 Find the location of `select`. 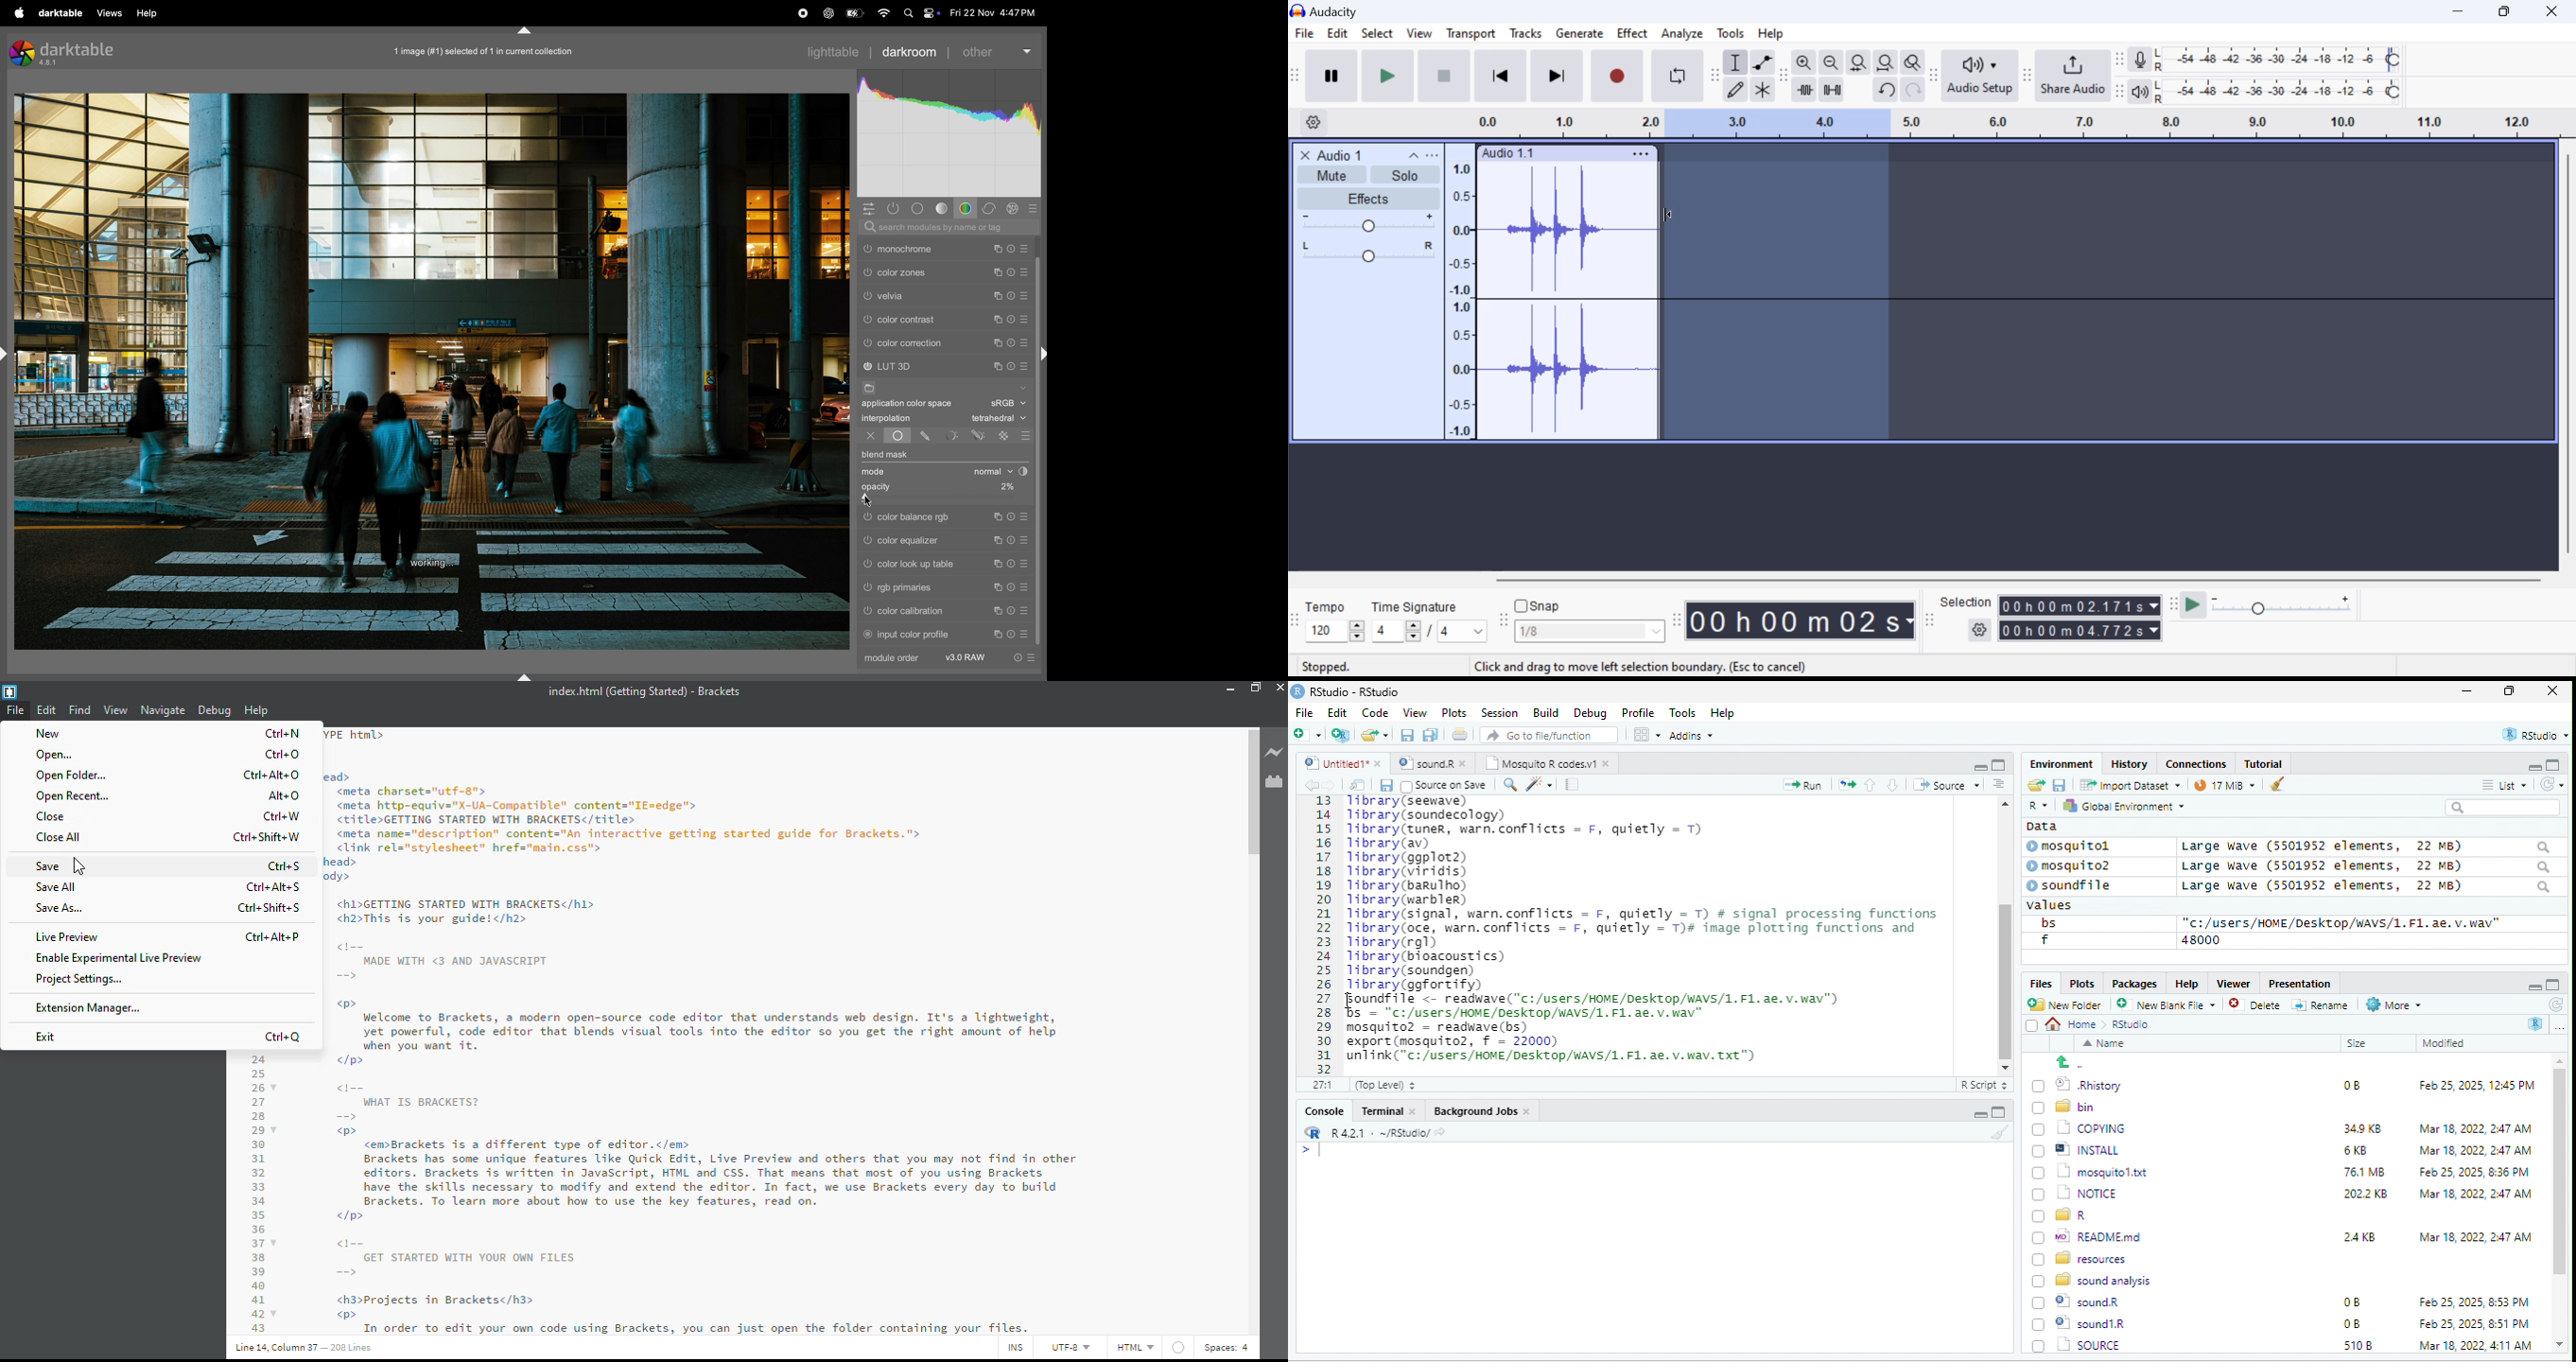

select is located at coordinates (2034, 1029).